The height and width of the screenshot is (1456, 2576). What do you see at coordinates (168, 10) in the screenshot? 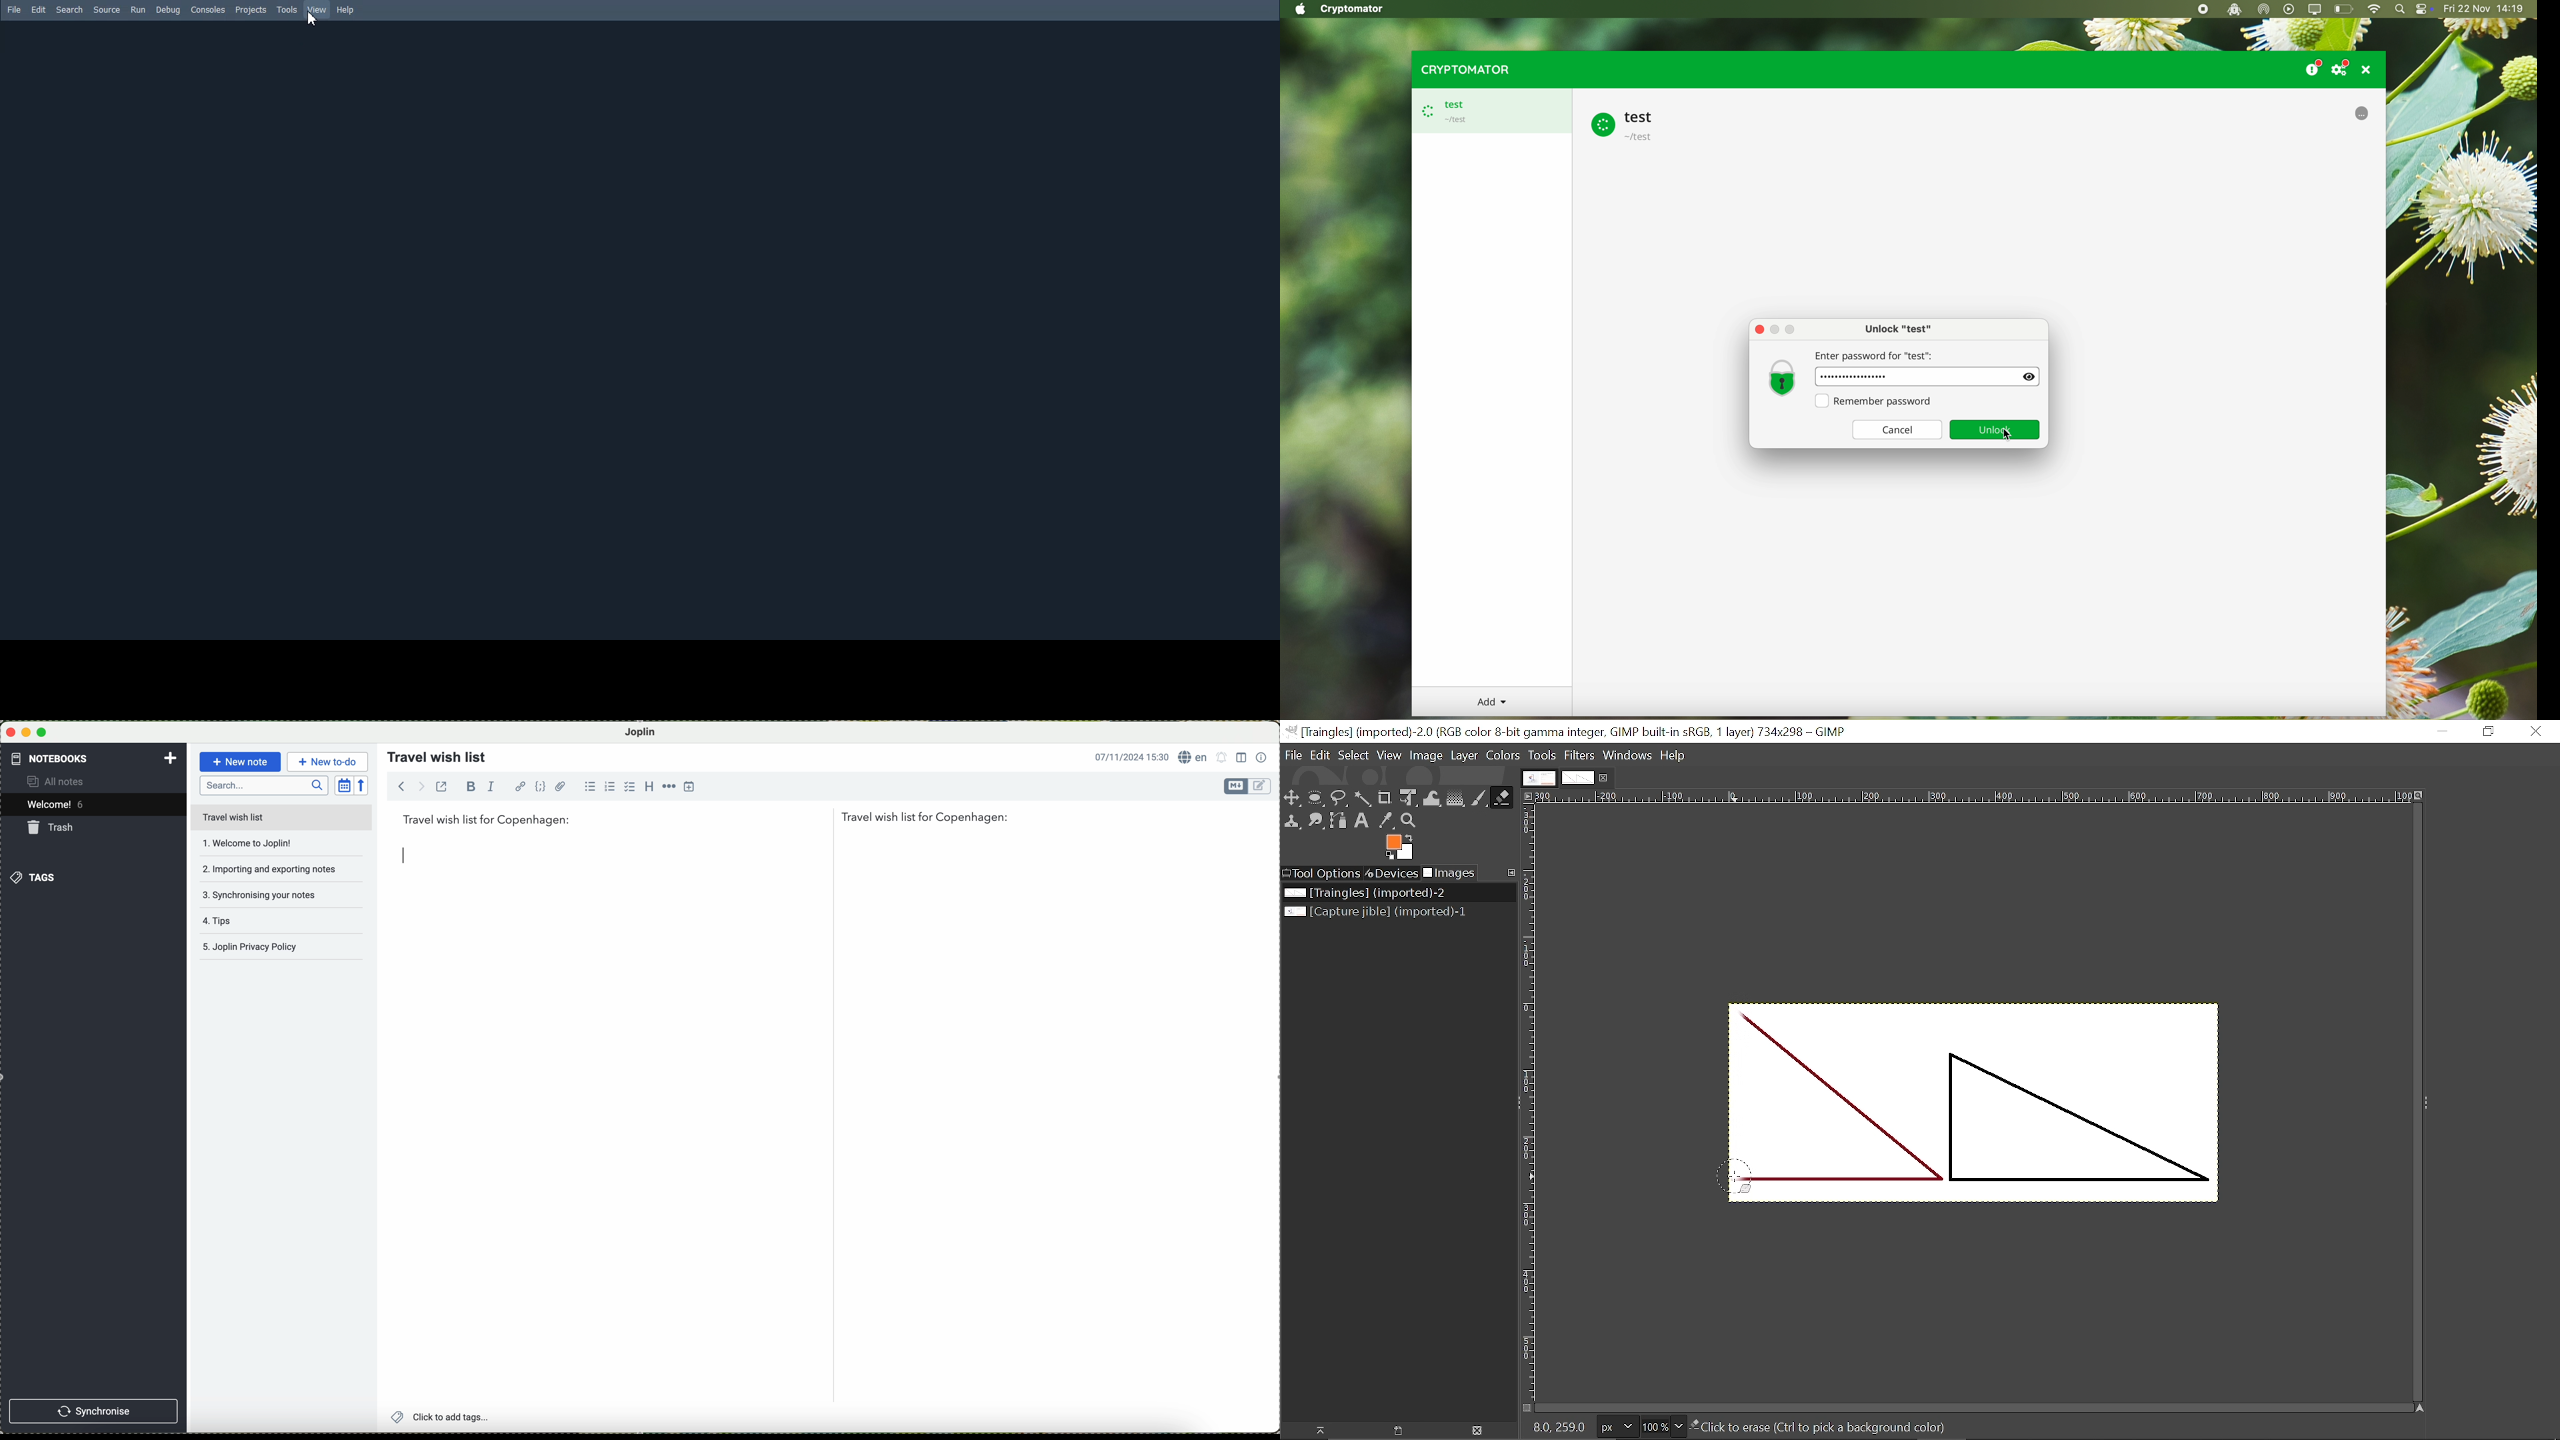
I see `Debug` at bounding box center [168, 10].